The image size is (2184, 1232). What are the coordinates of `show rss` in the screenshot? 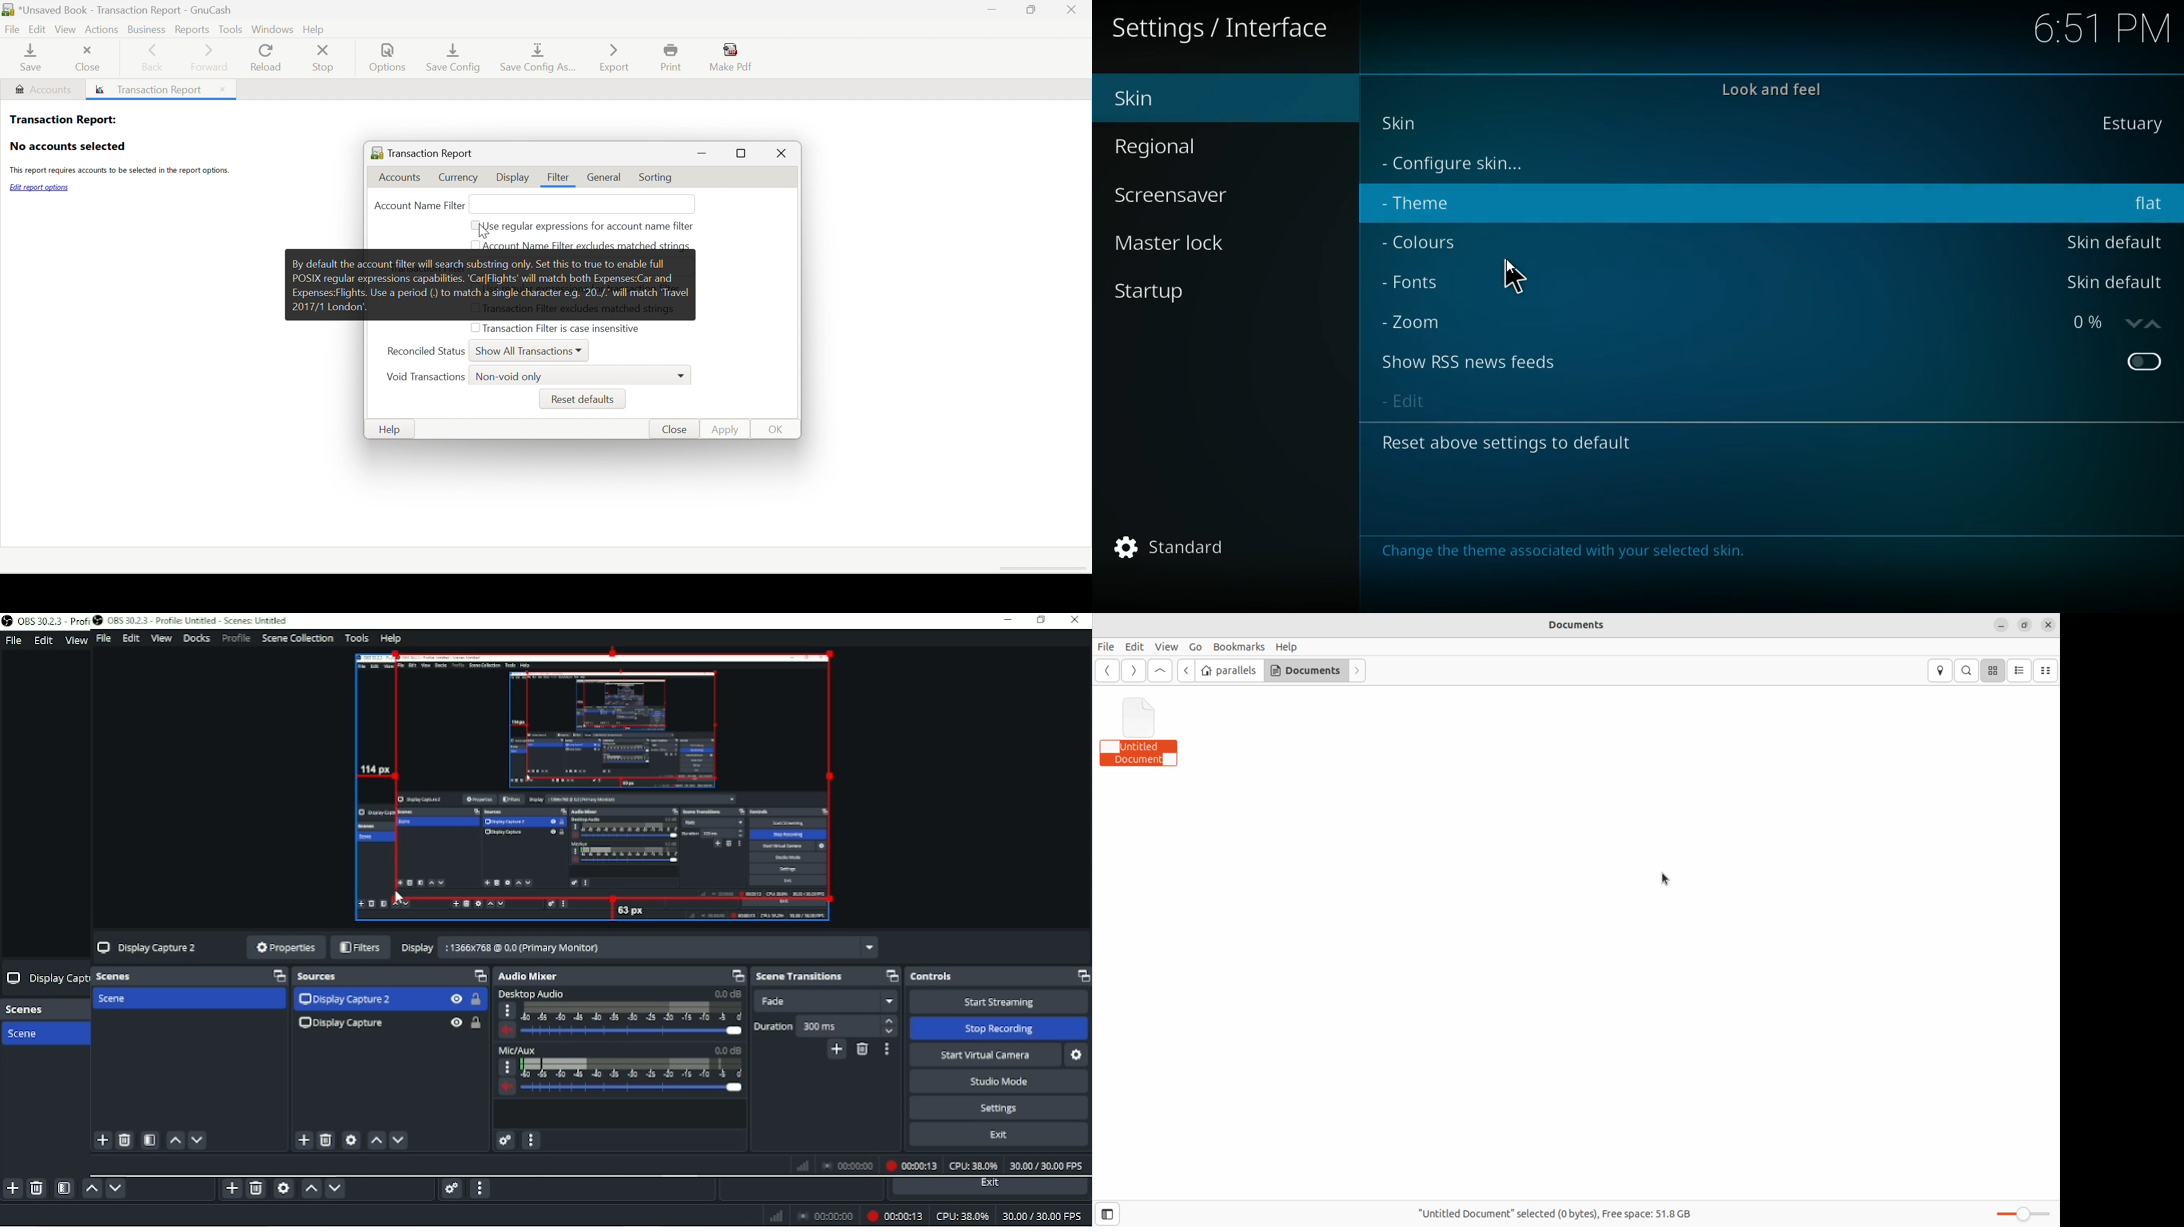 It's located at (1484, 363).